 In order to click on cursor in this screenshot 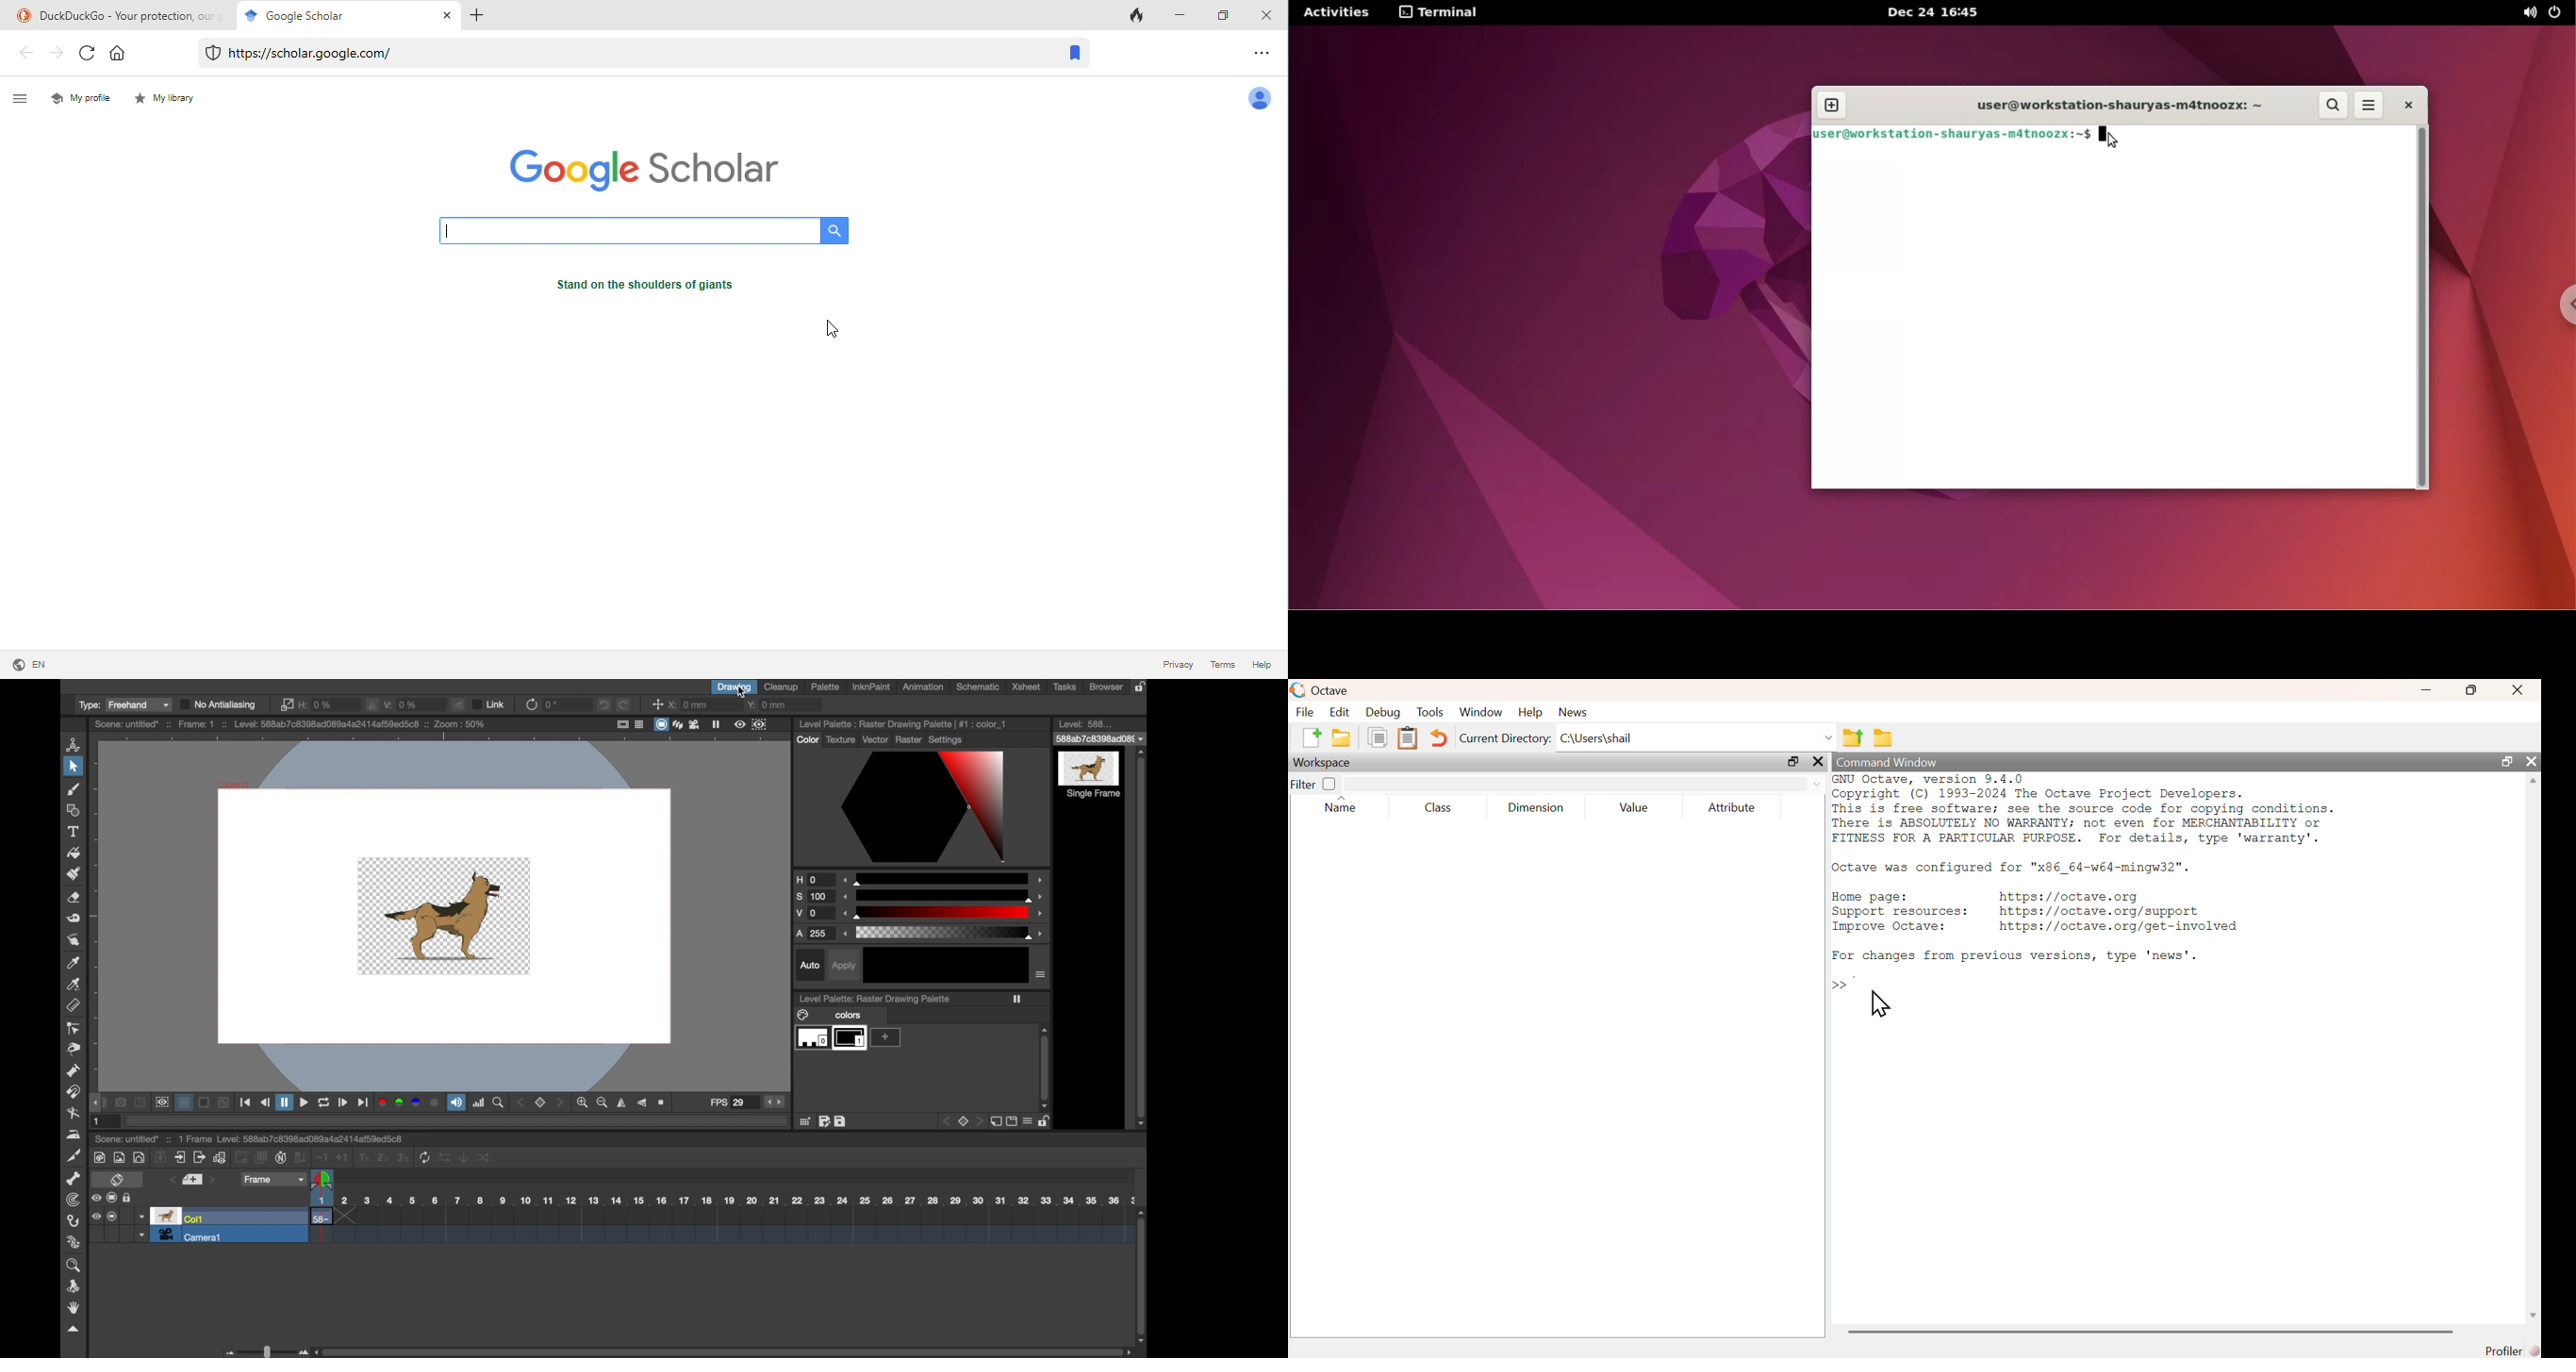, I will do `click(829, 329)`.